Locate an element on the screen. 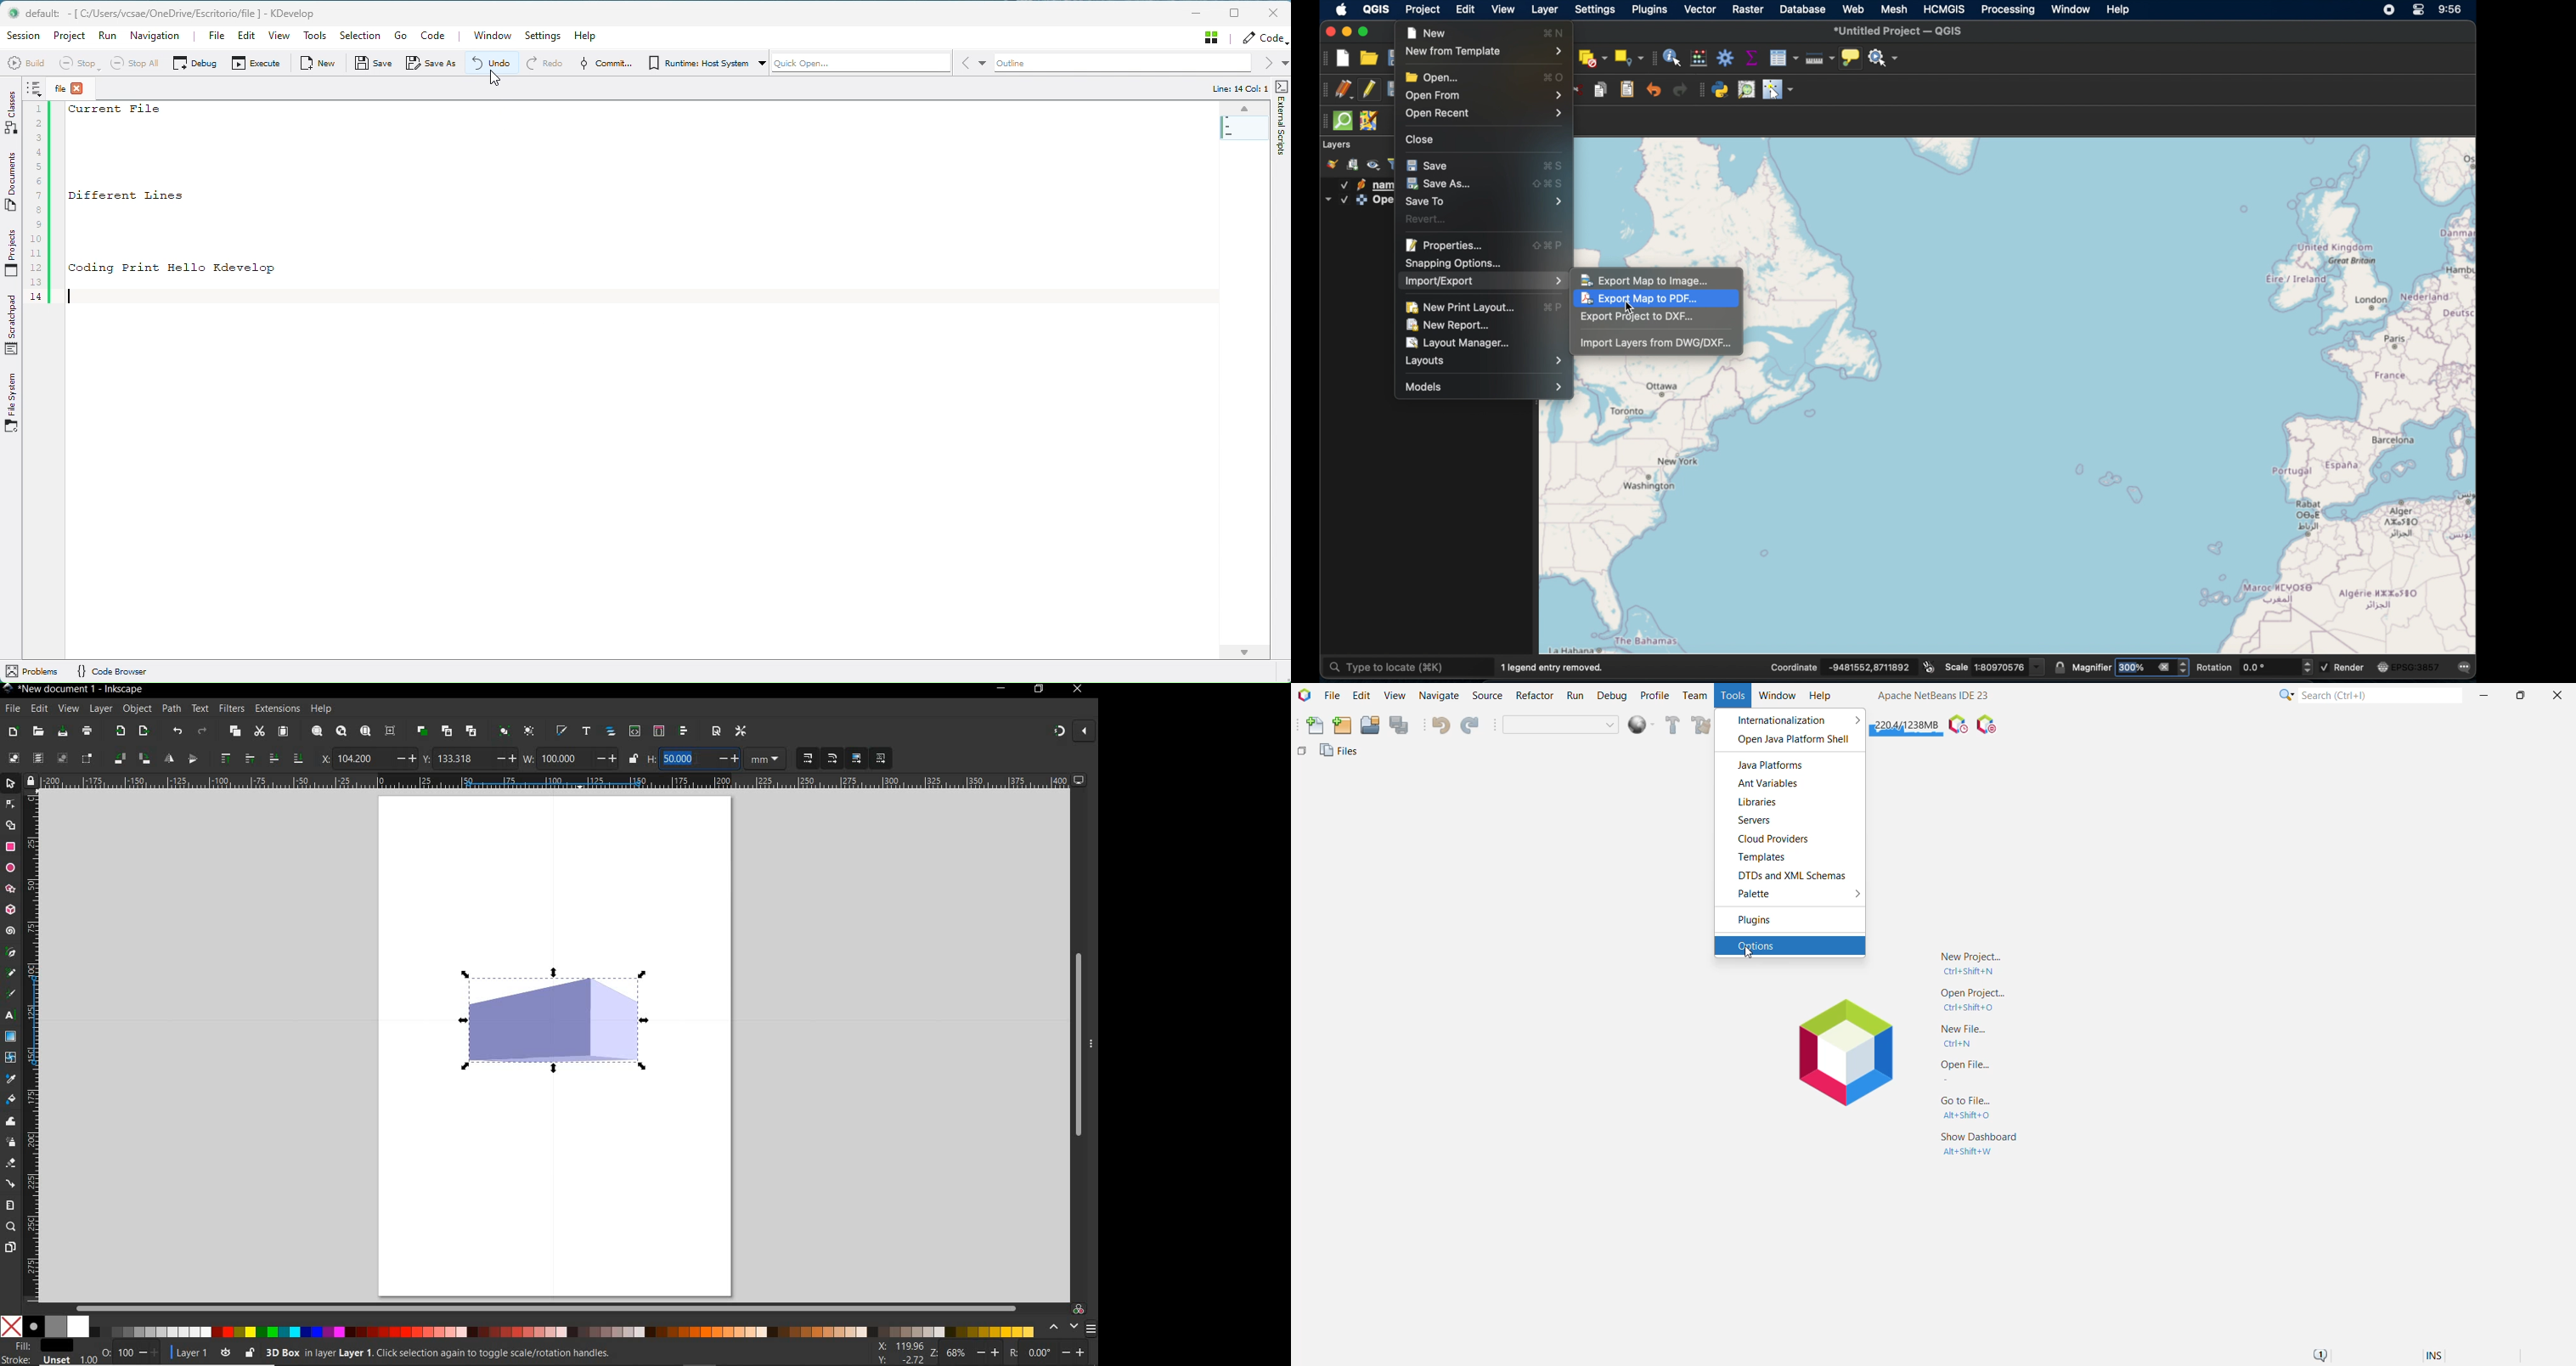  import/export is located at coordinates (1484, 282).